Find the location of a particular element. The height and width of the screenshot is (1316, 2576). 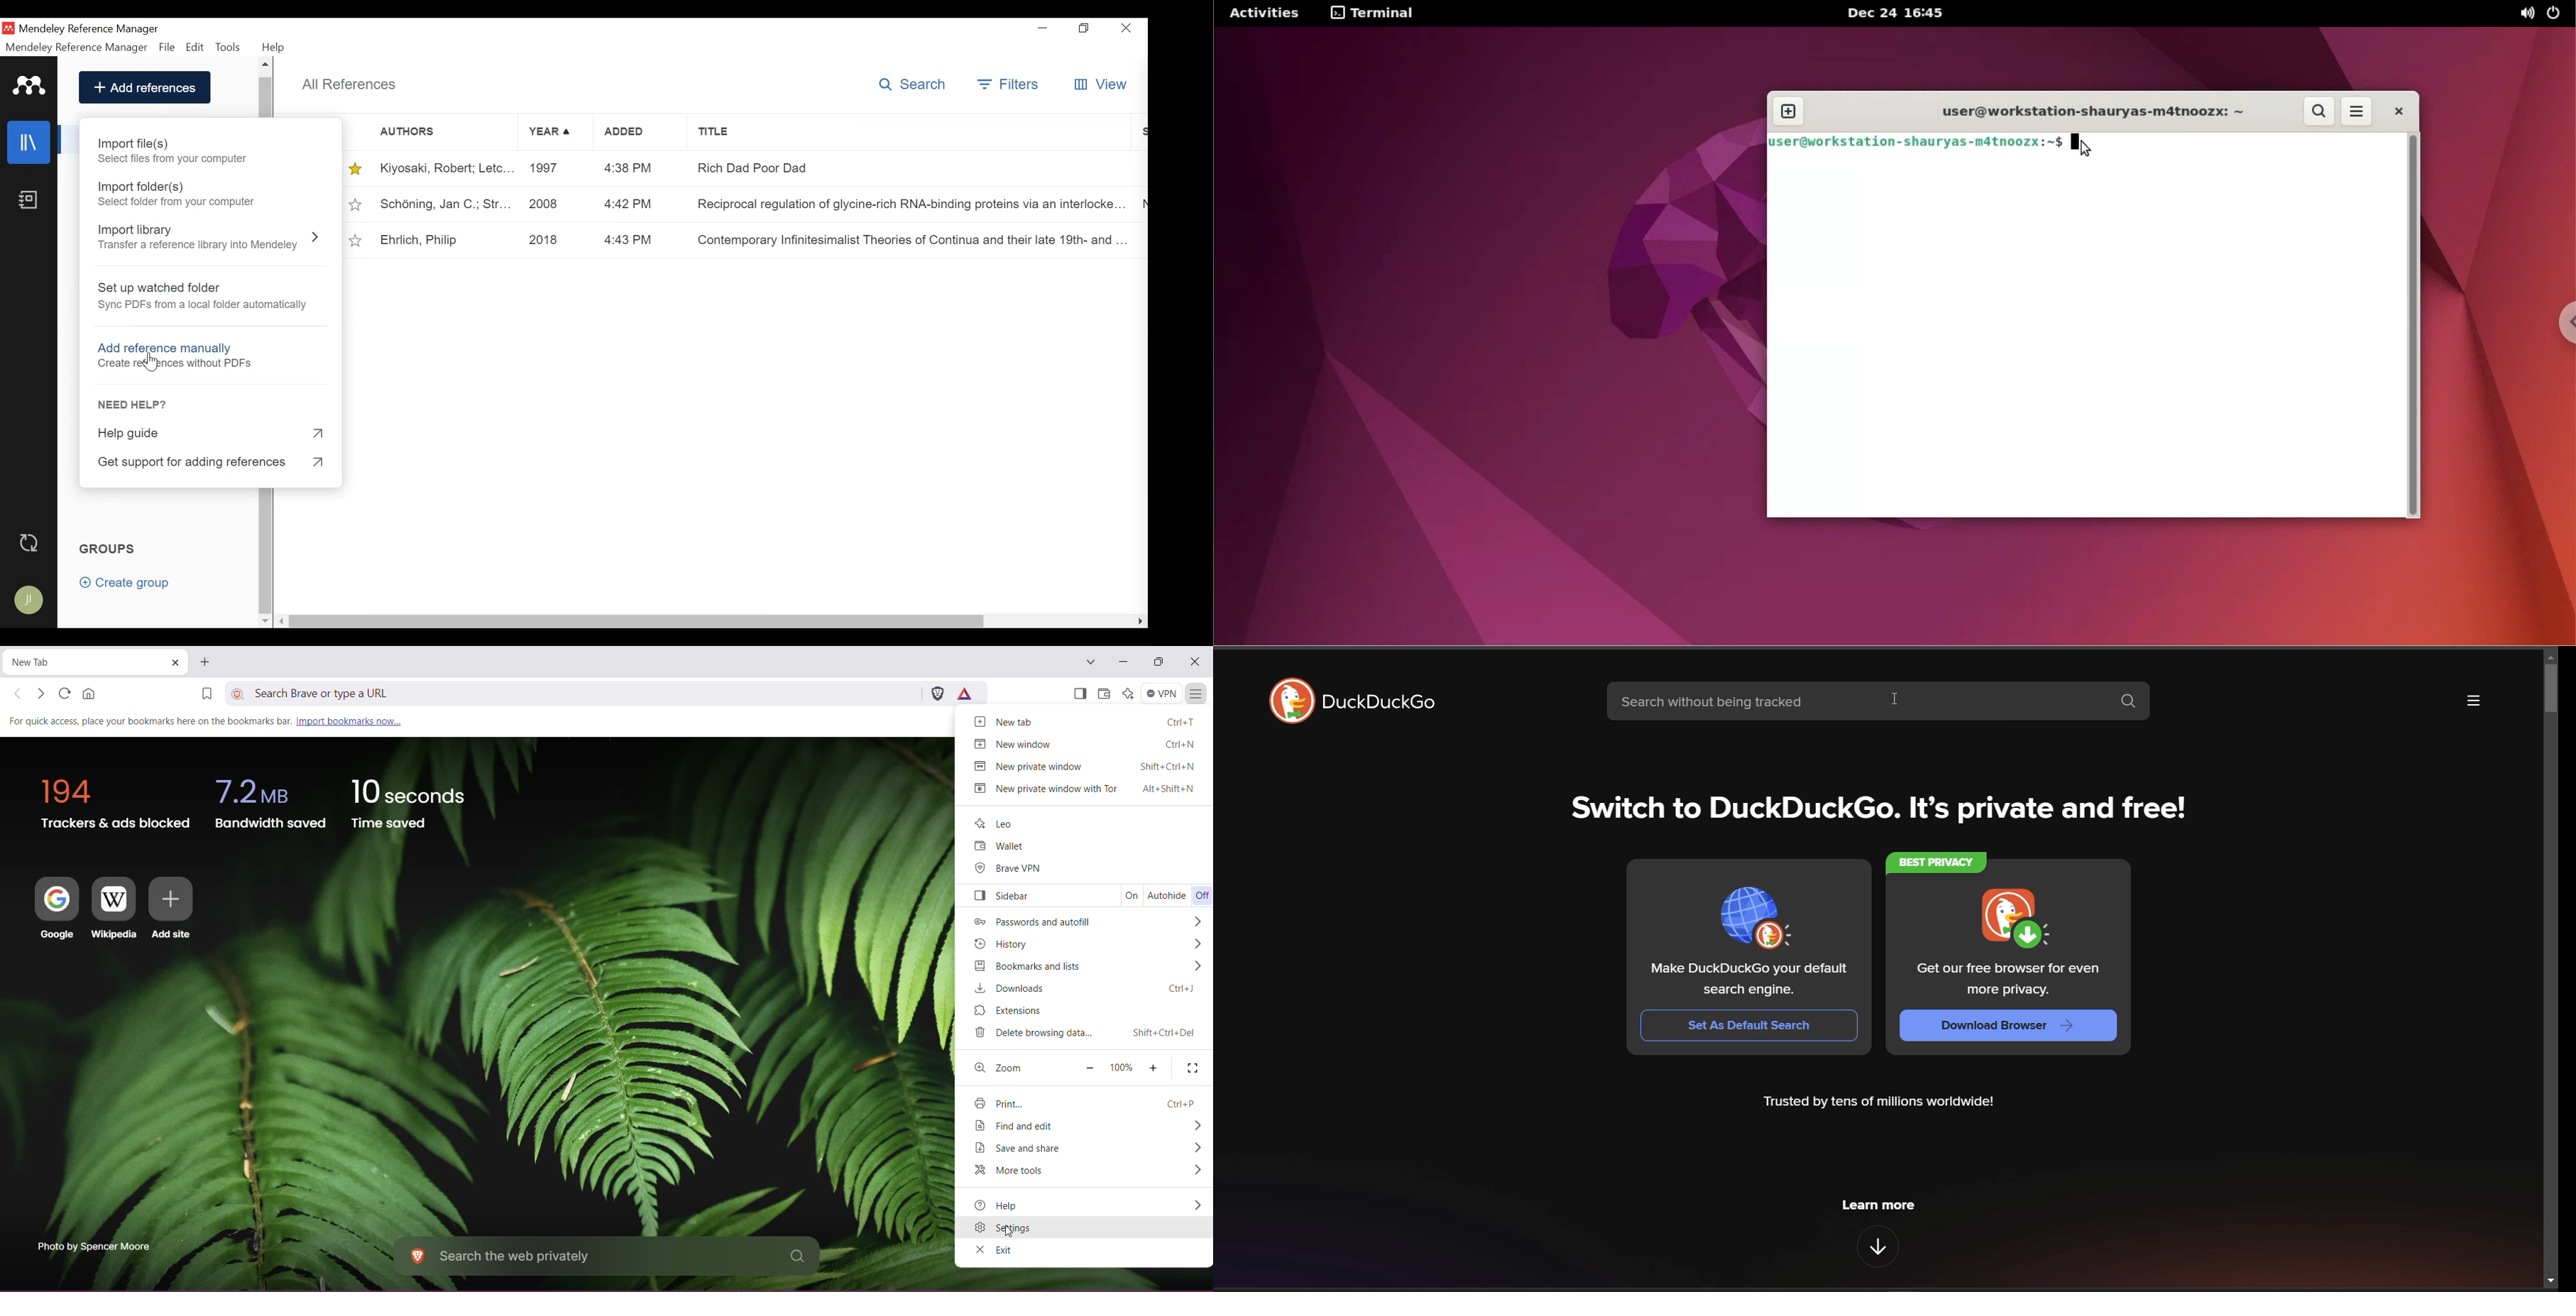

Notebook is located at coordinates (30, 200).